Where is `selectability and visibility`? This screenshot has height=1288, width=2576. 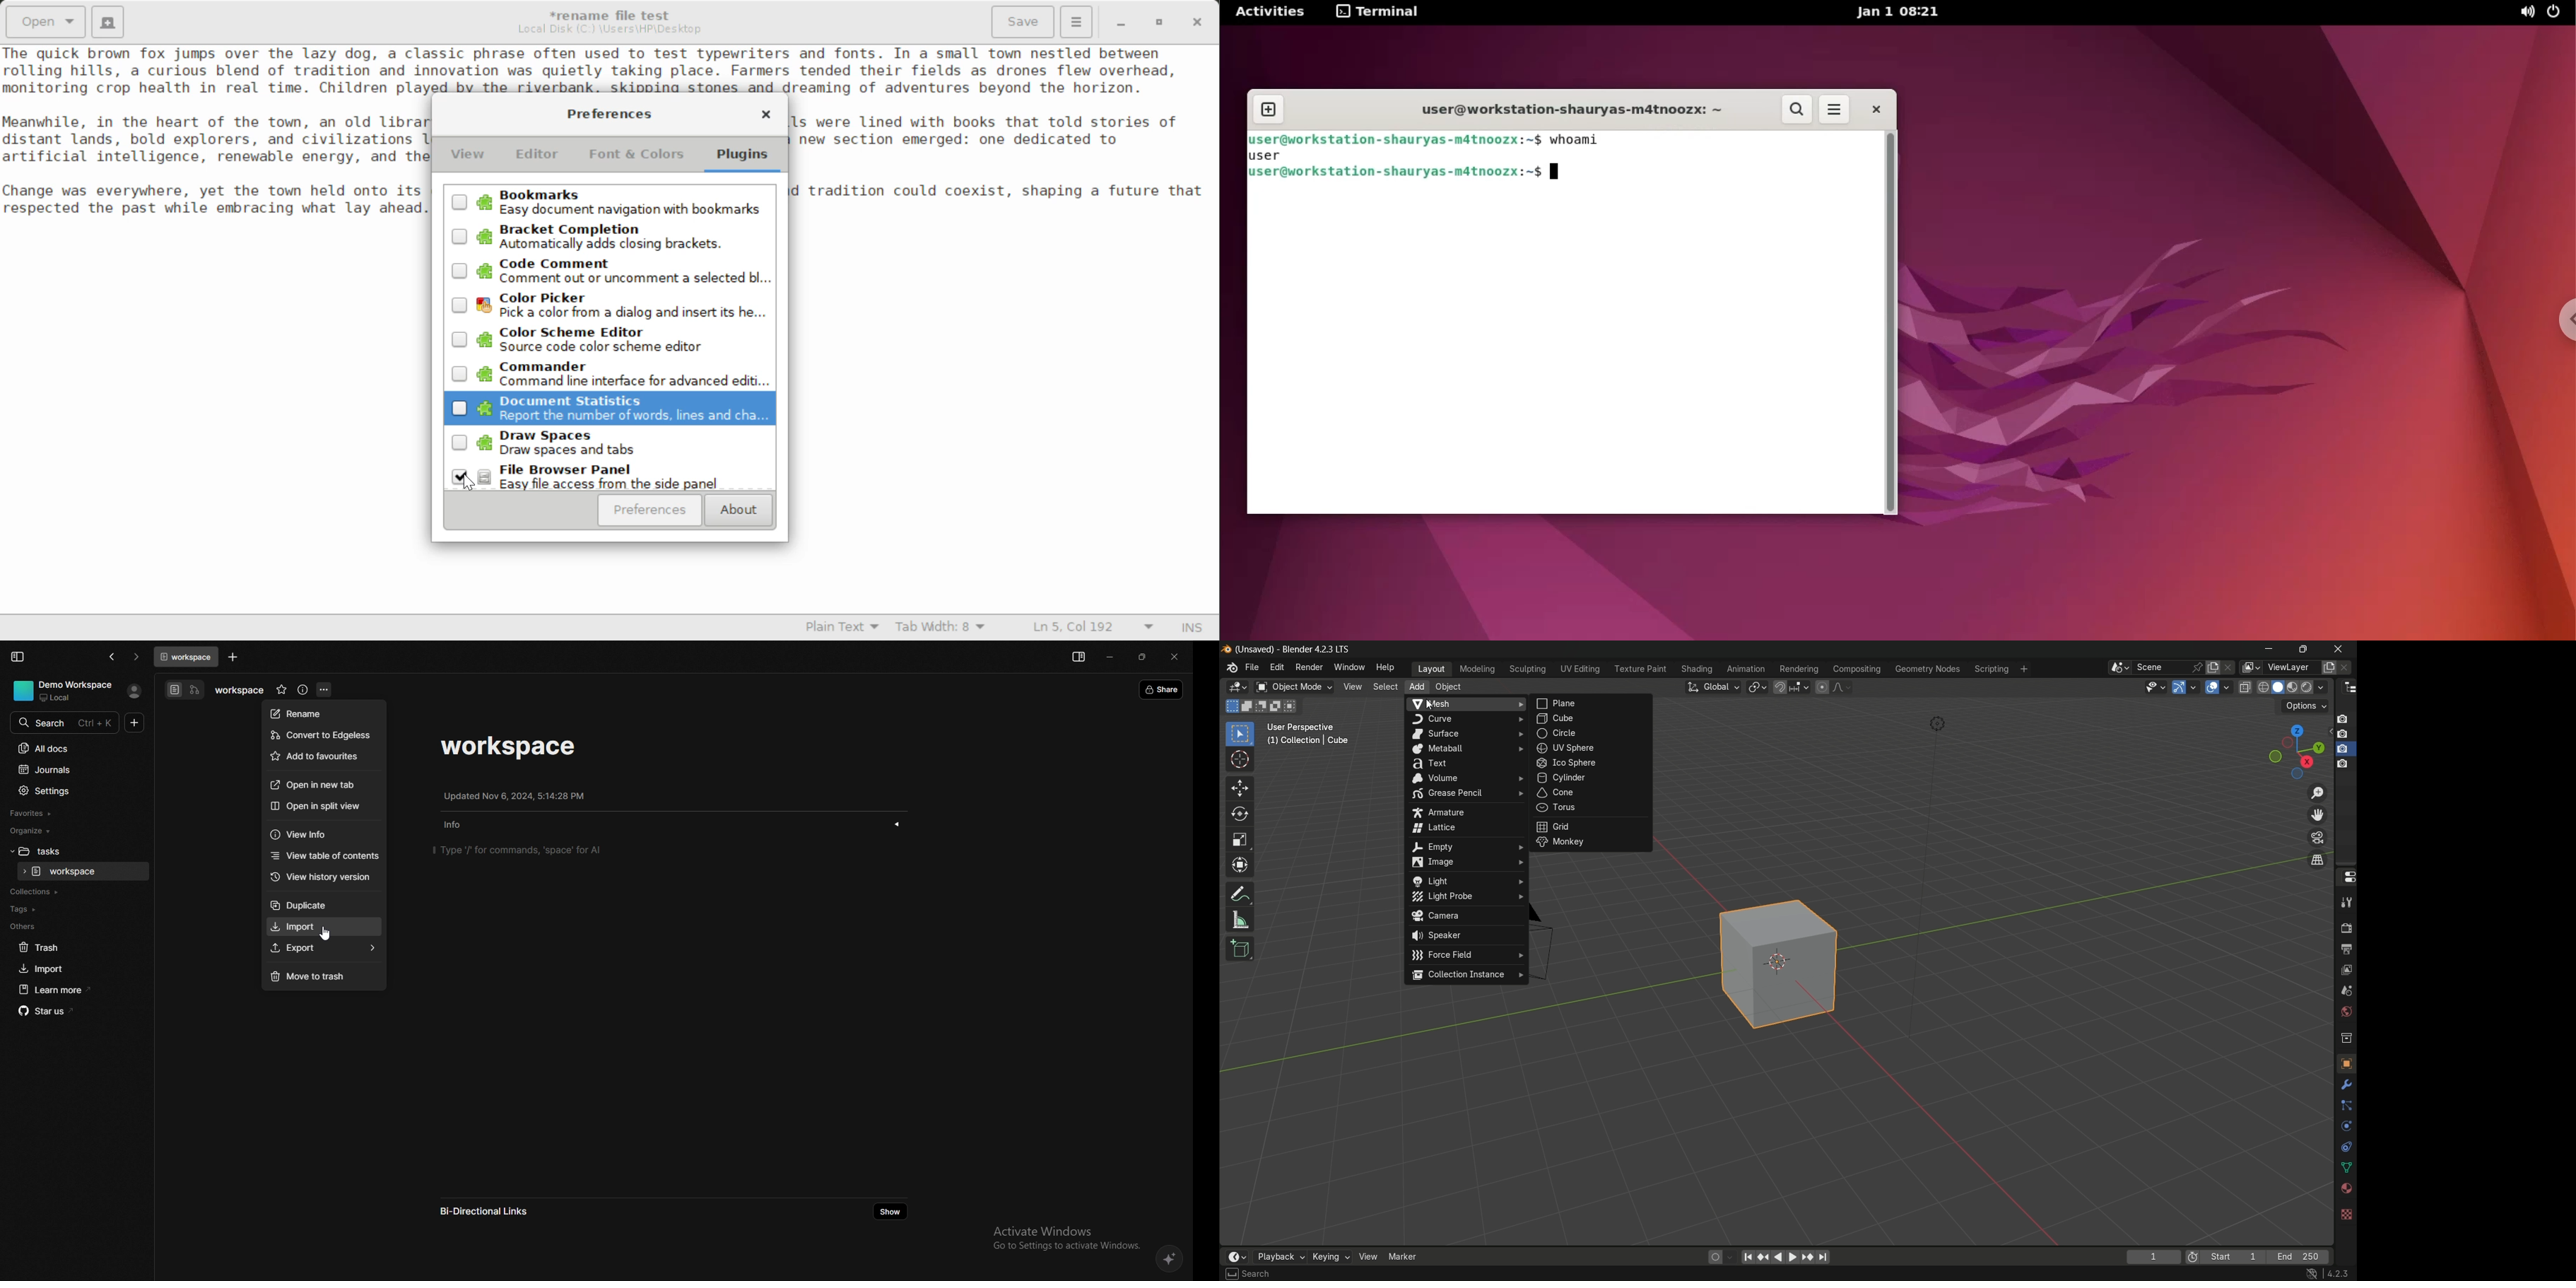 selectability and visibility is located at coordinates (2156, 687).